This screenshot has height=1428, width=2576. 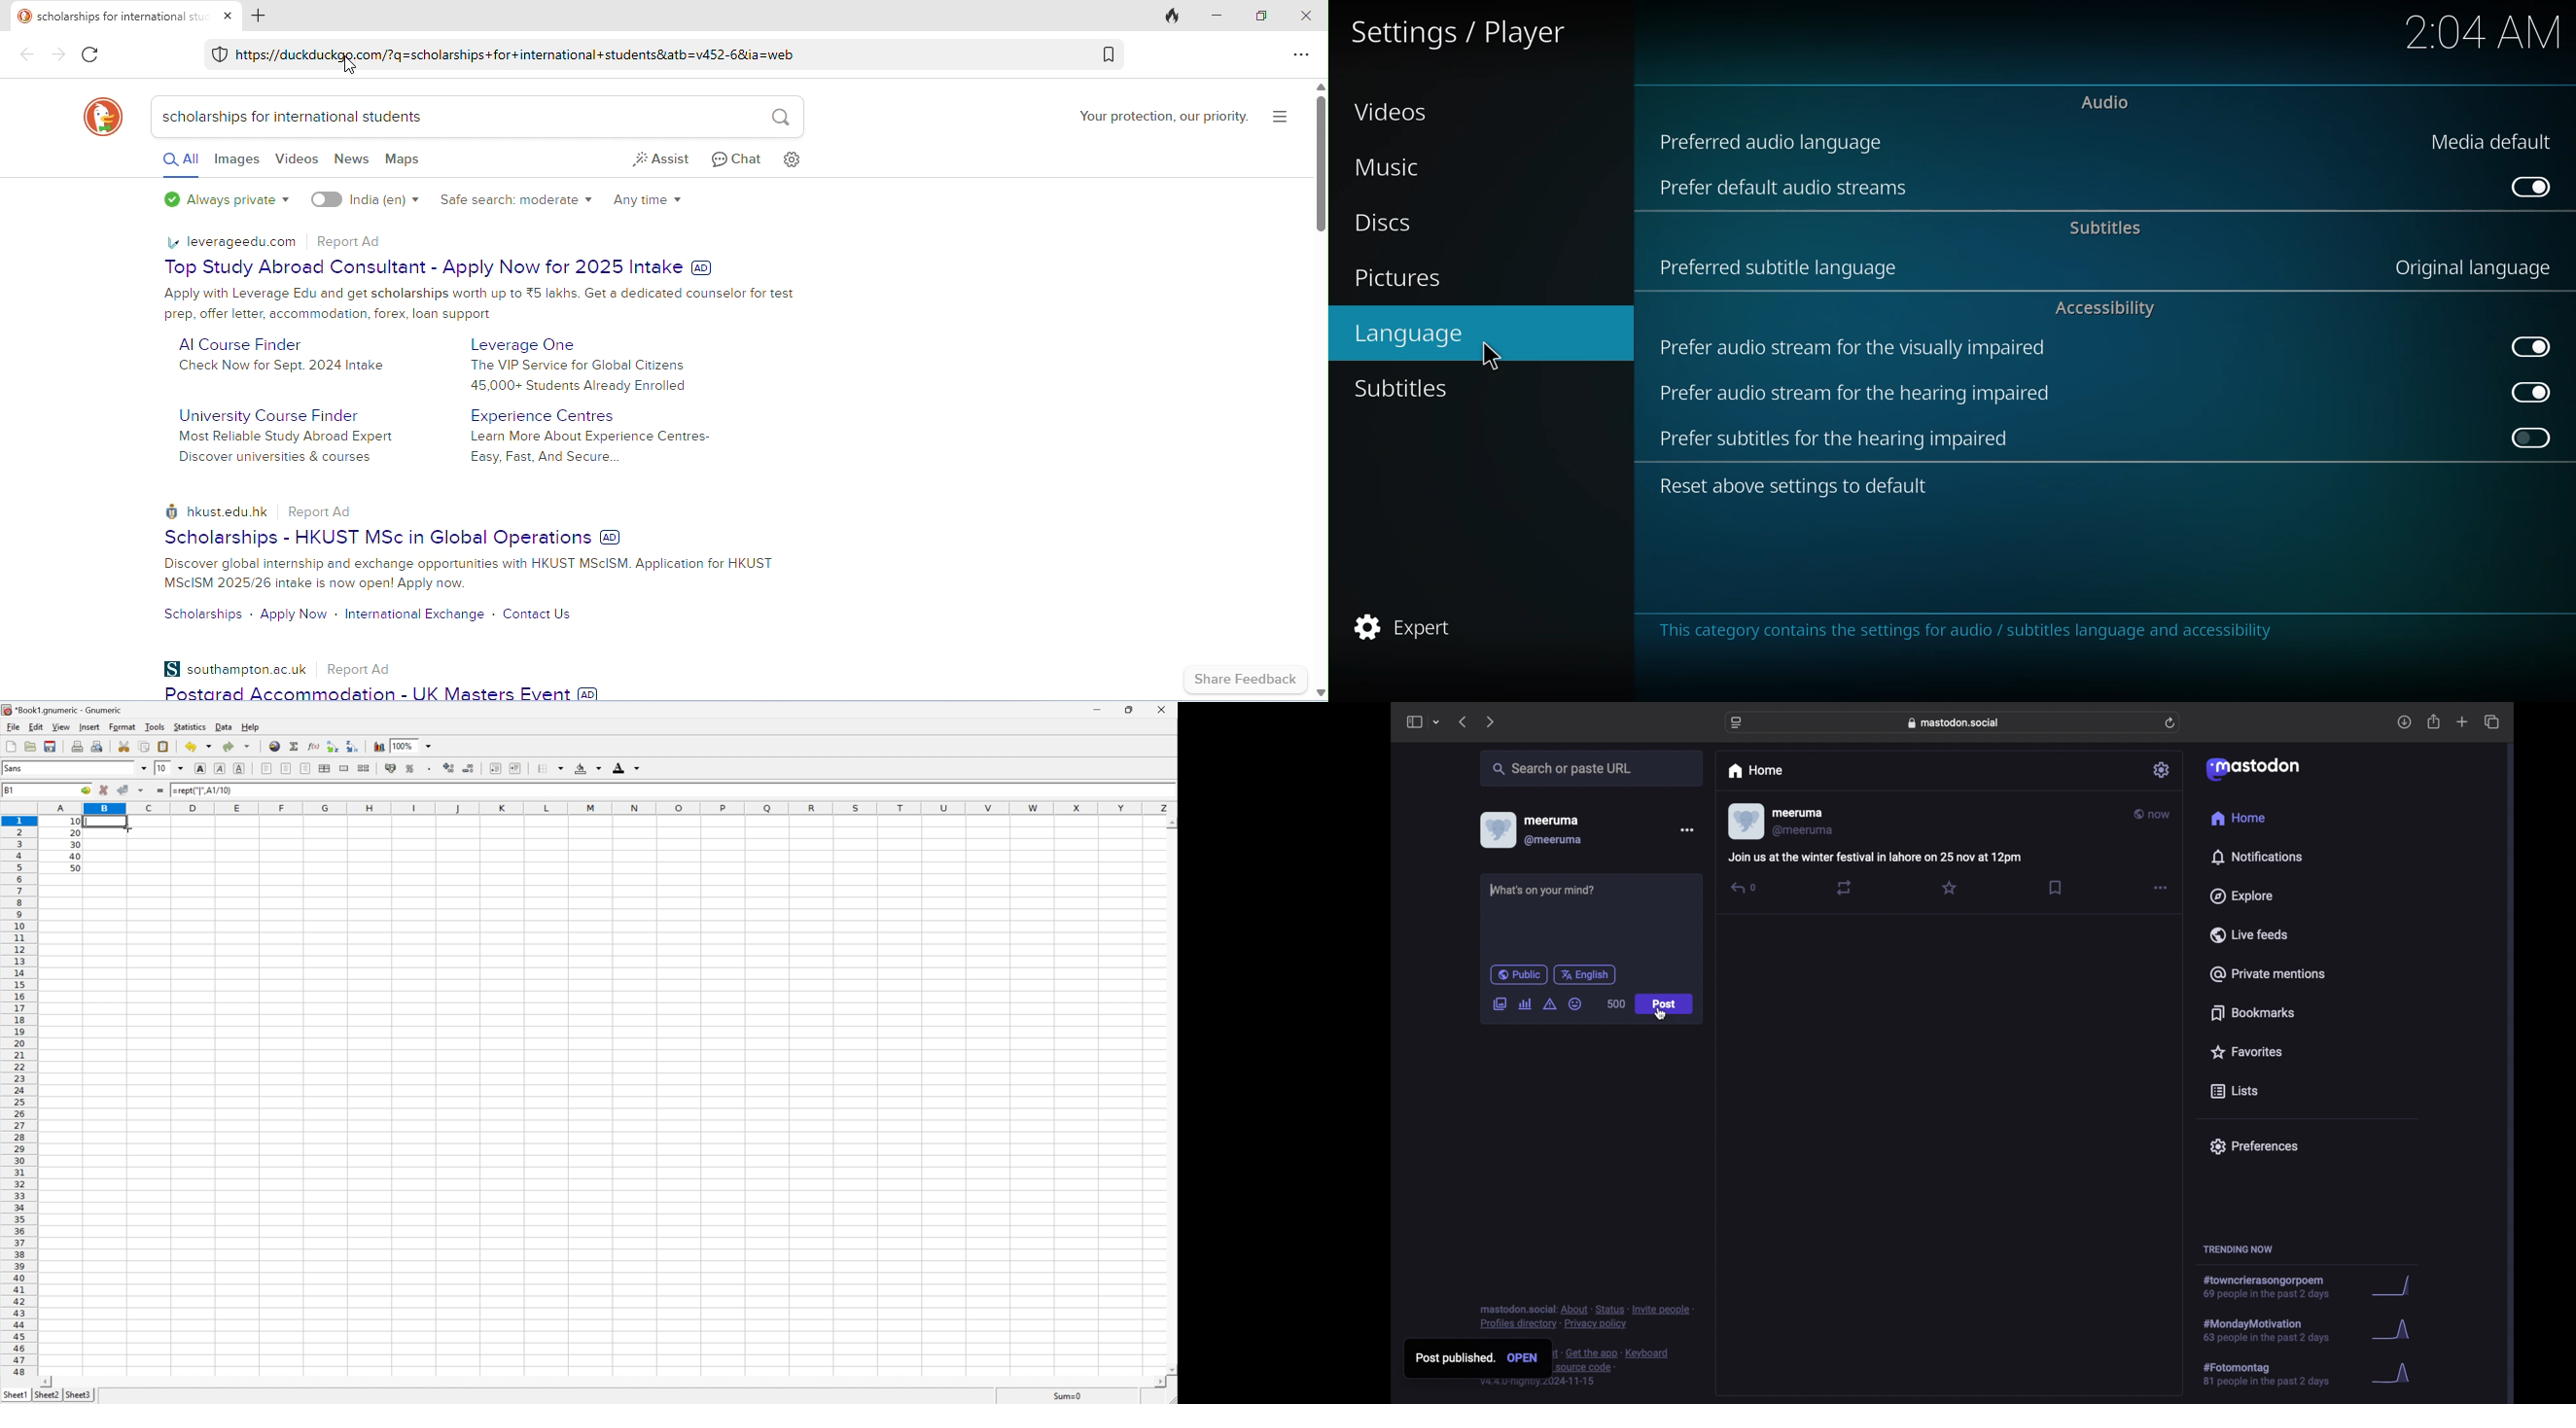 I want to click on share, so click(x=2435, y=722).